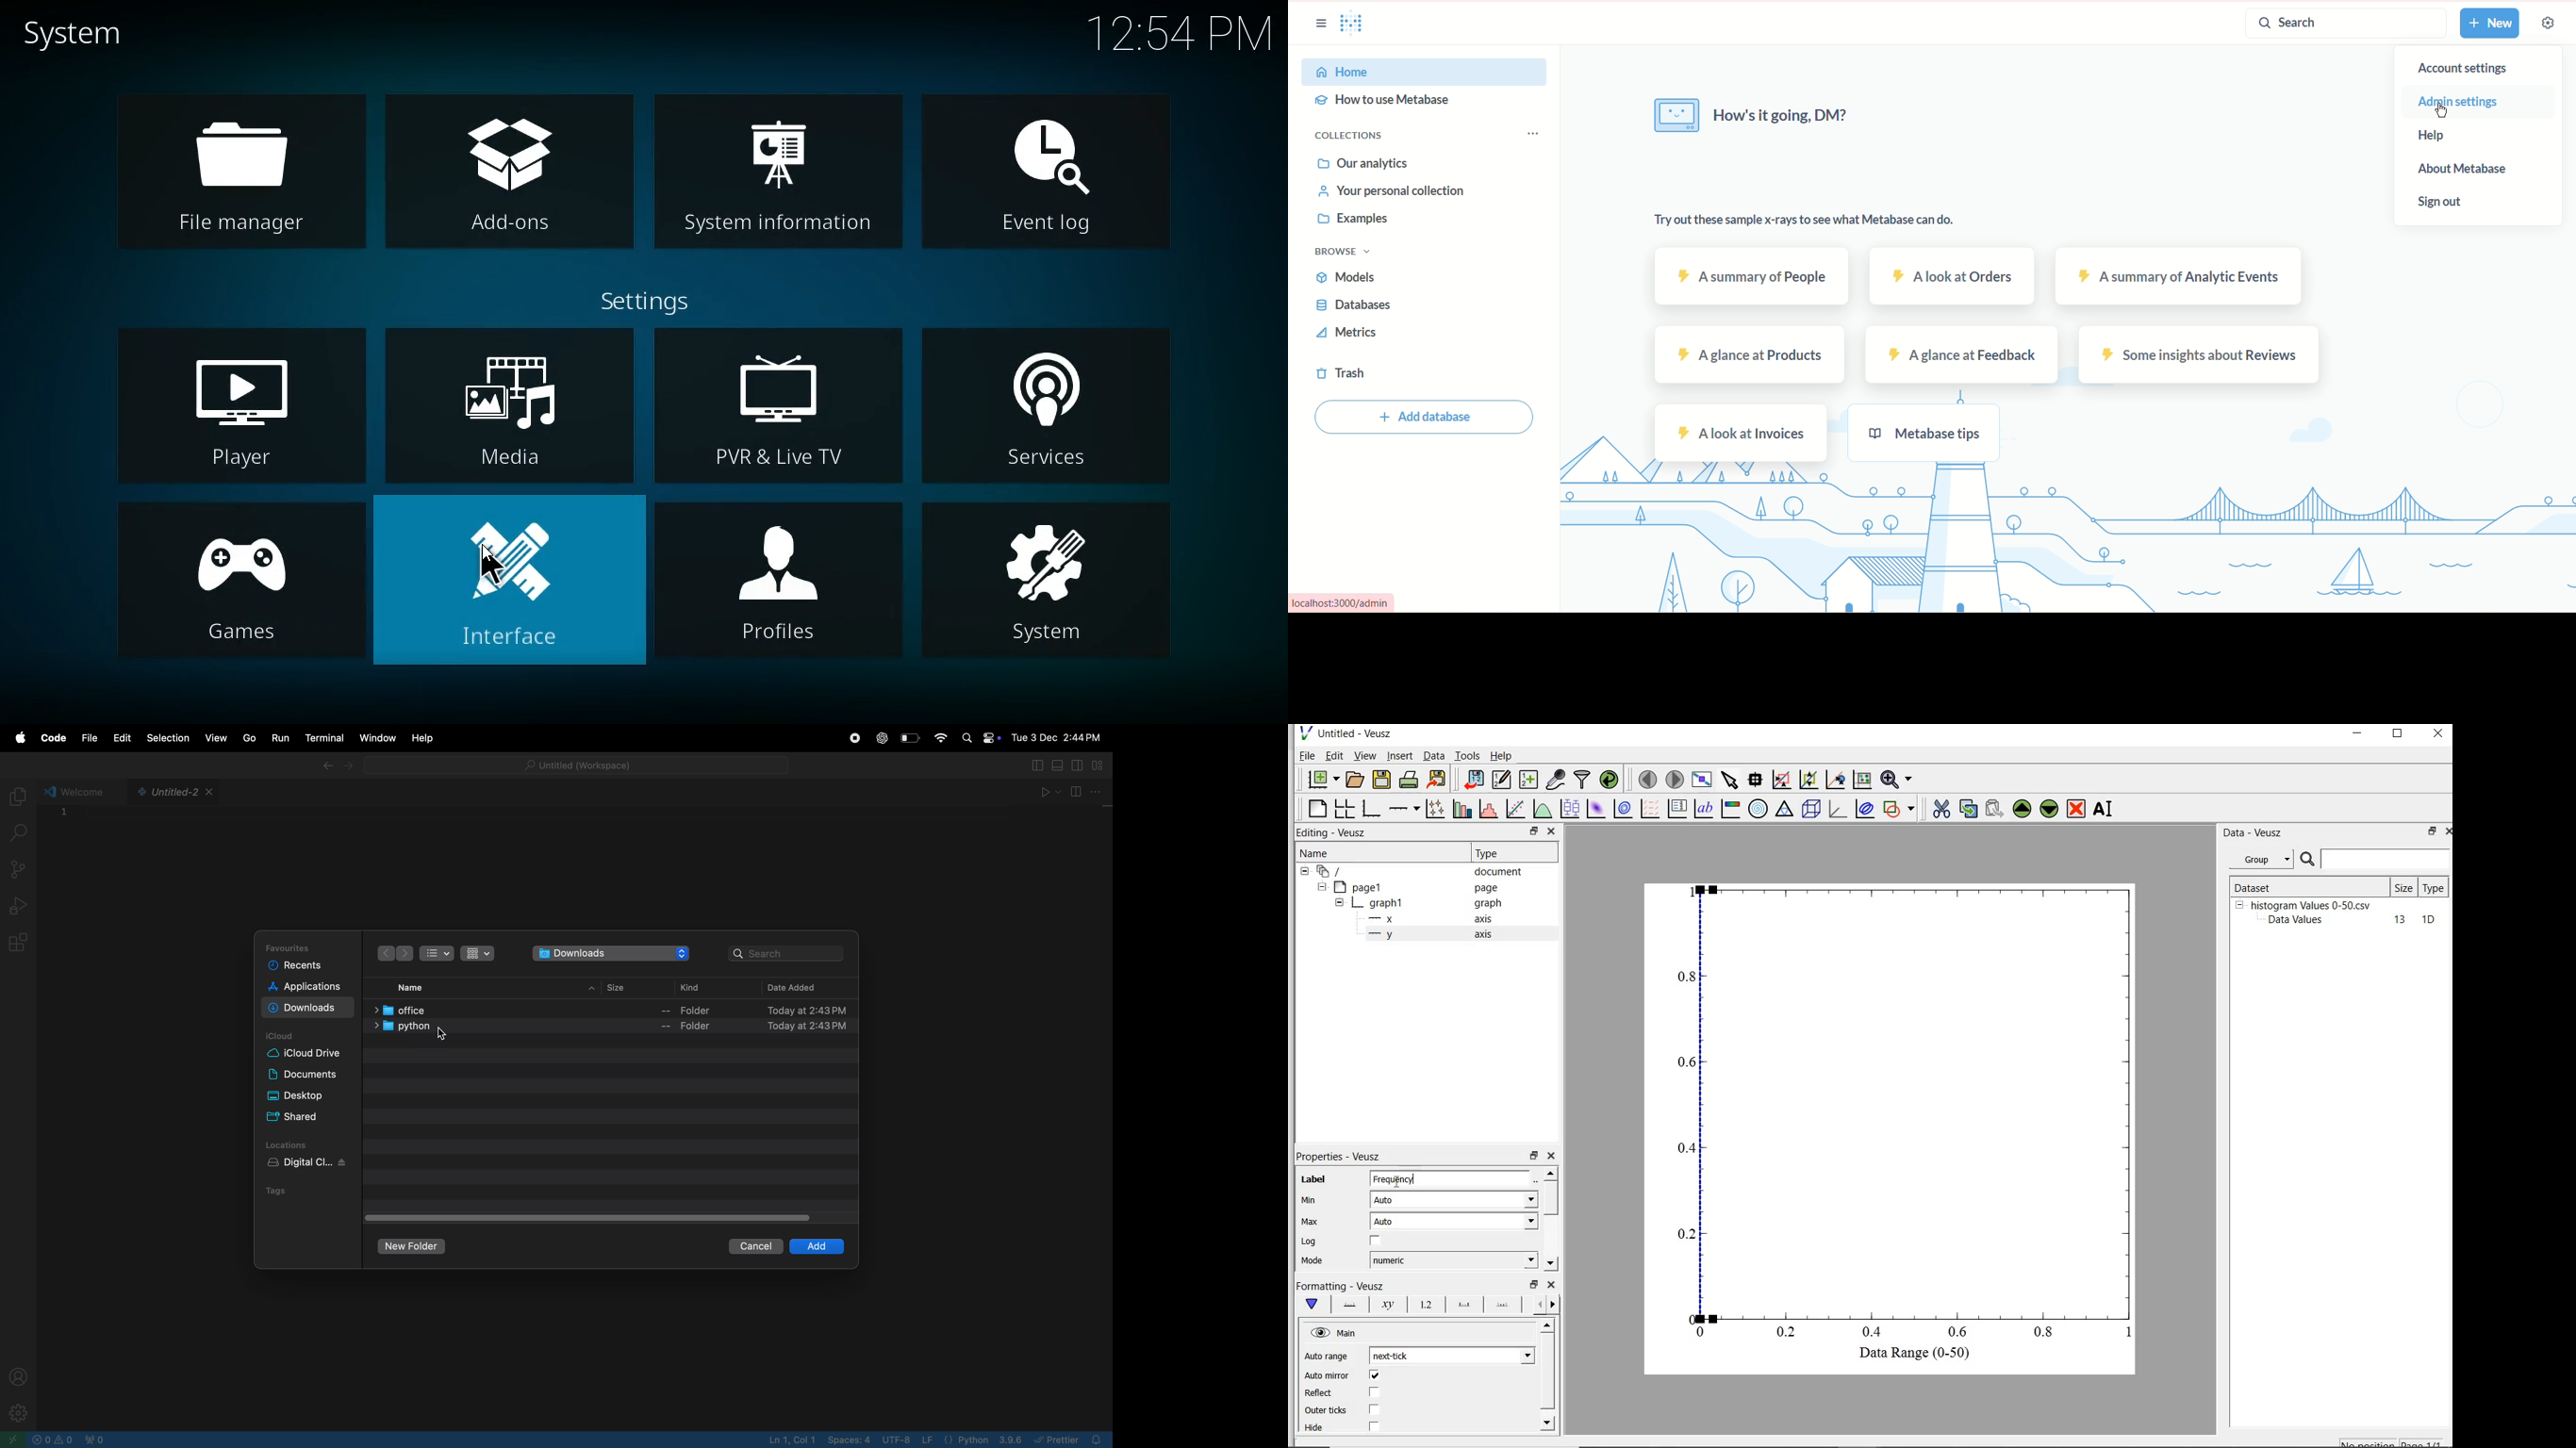 This screenshot has width=2576, height=1456. What do you see at coordinates (1554, 1304) in the screenshot?
I see `next options` at bounding box center [1554, 1304].